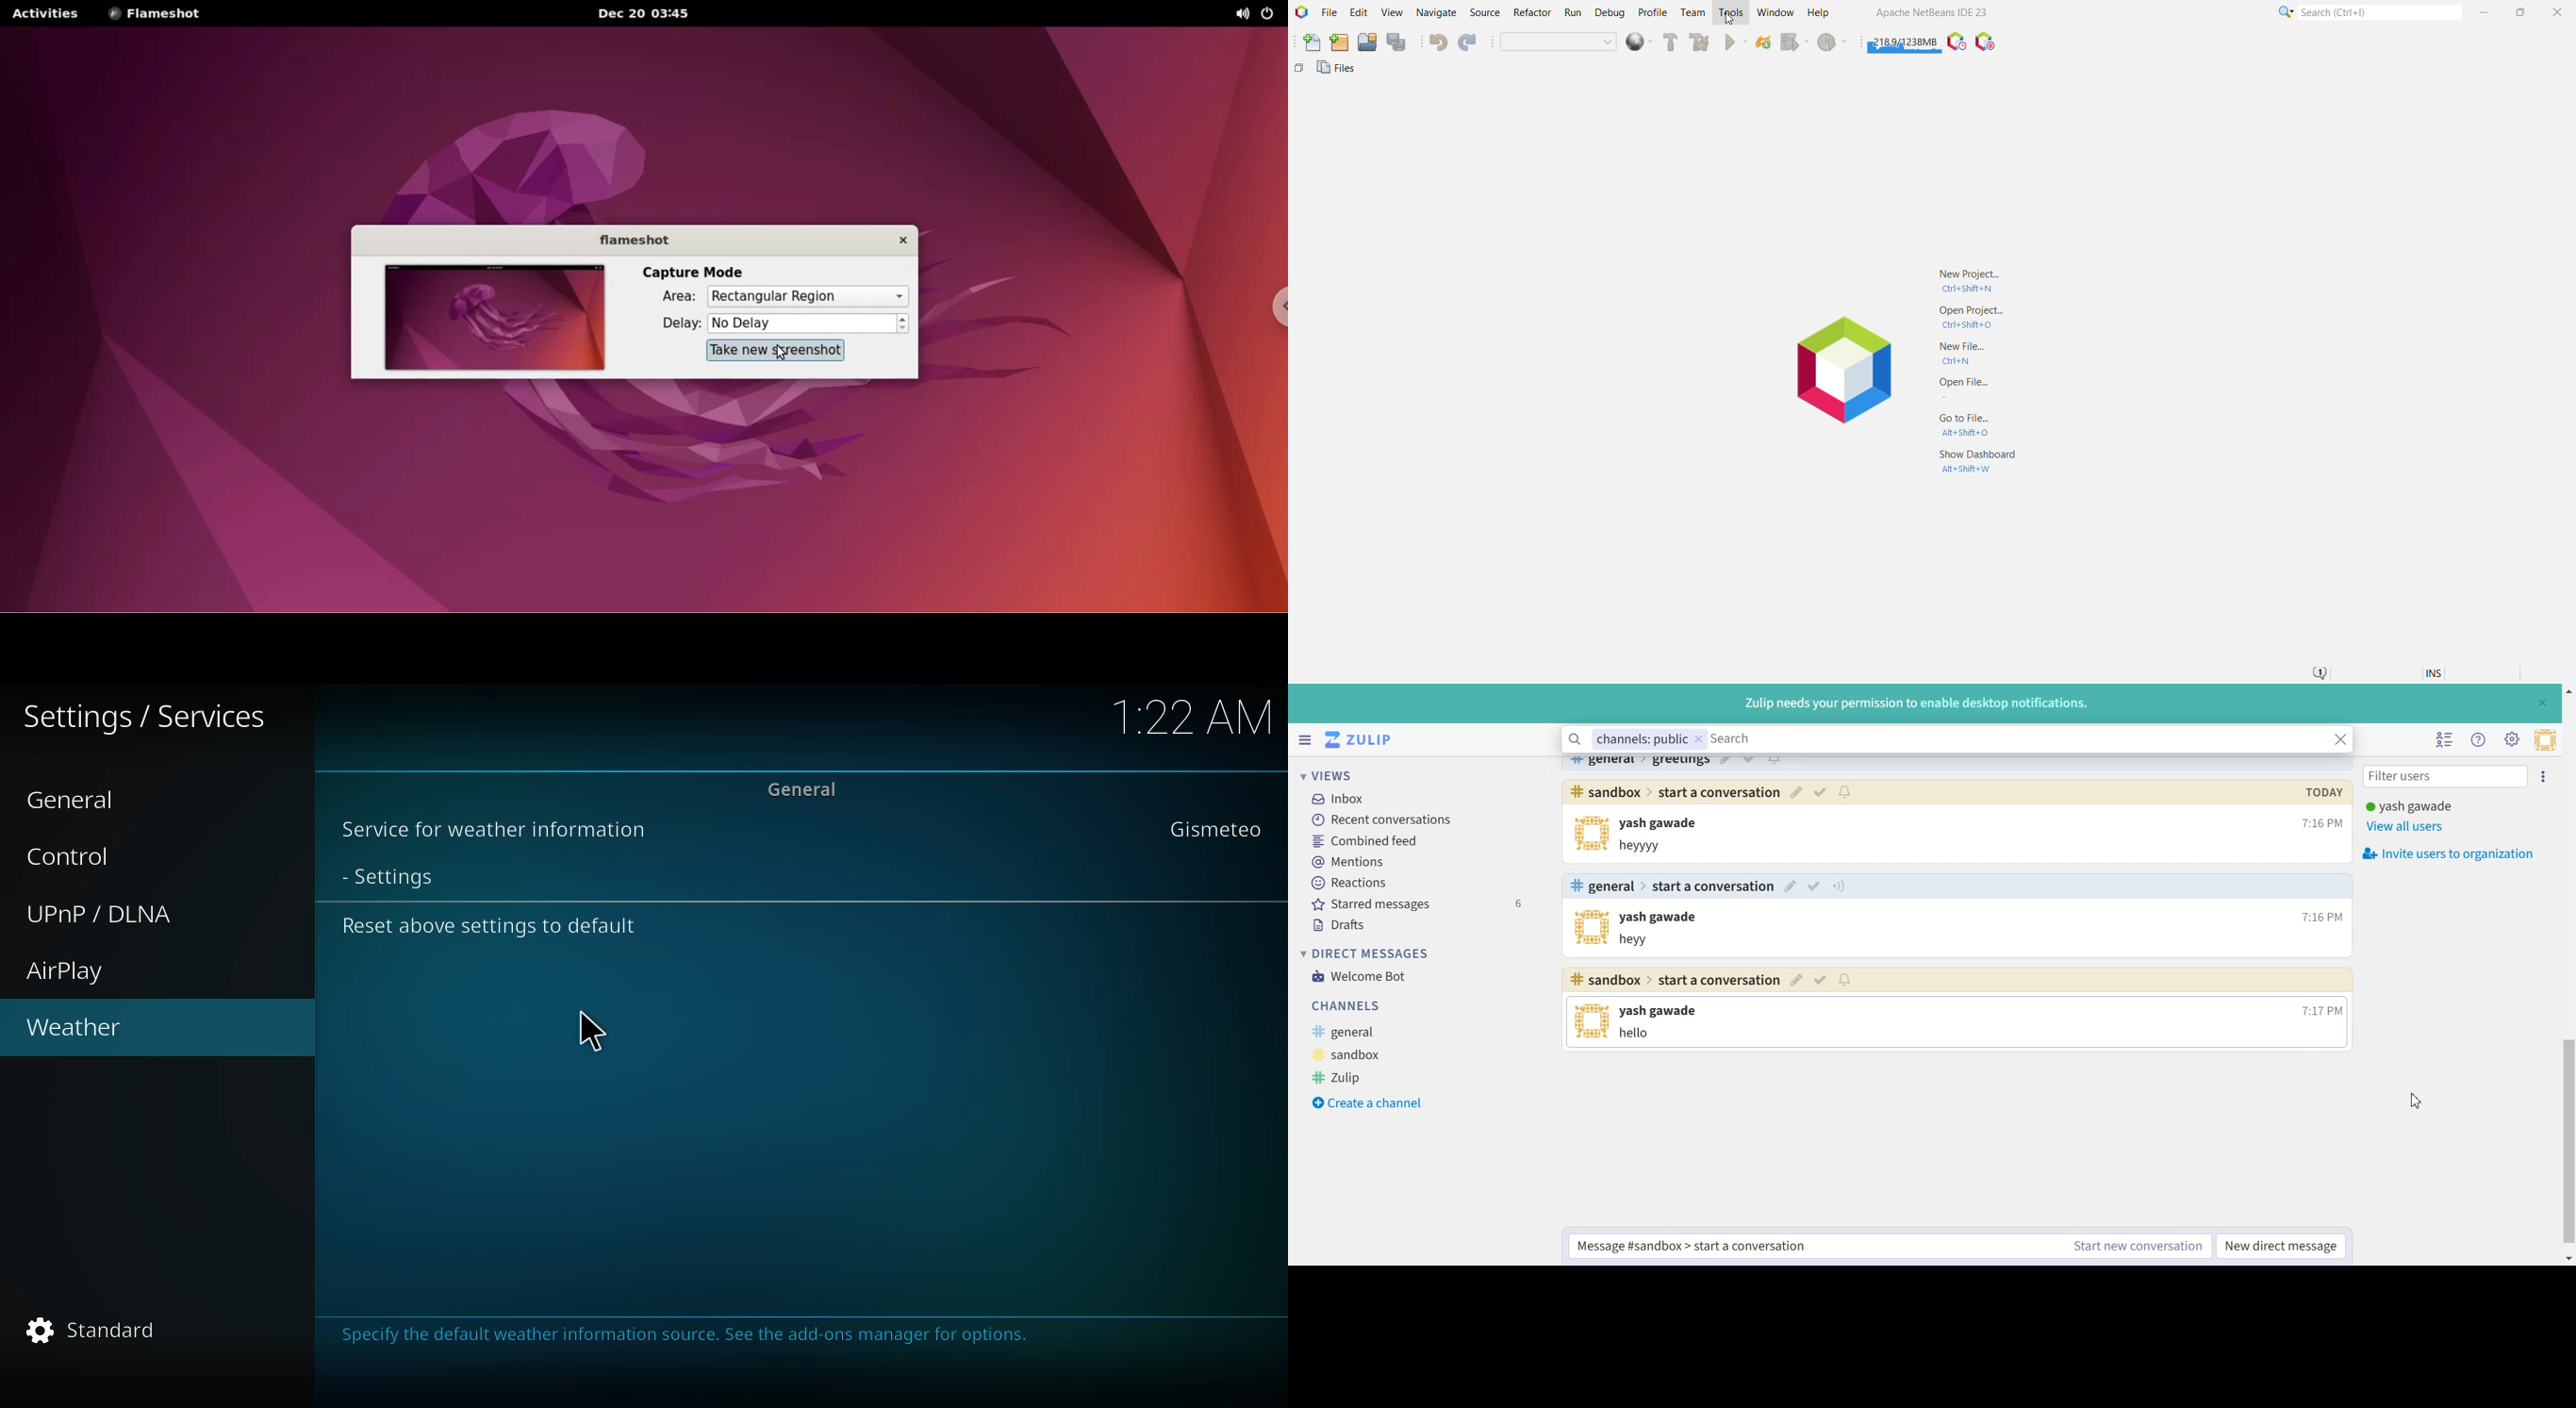 The image size is (2576, 1428). I want to click on Help, so click(1825, 14).